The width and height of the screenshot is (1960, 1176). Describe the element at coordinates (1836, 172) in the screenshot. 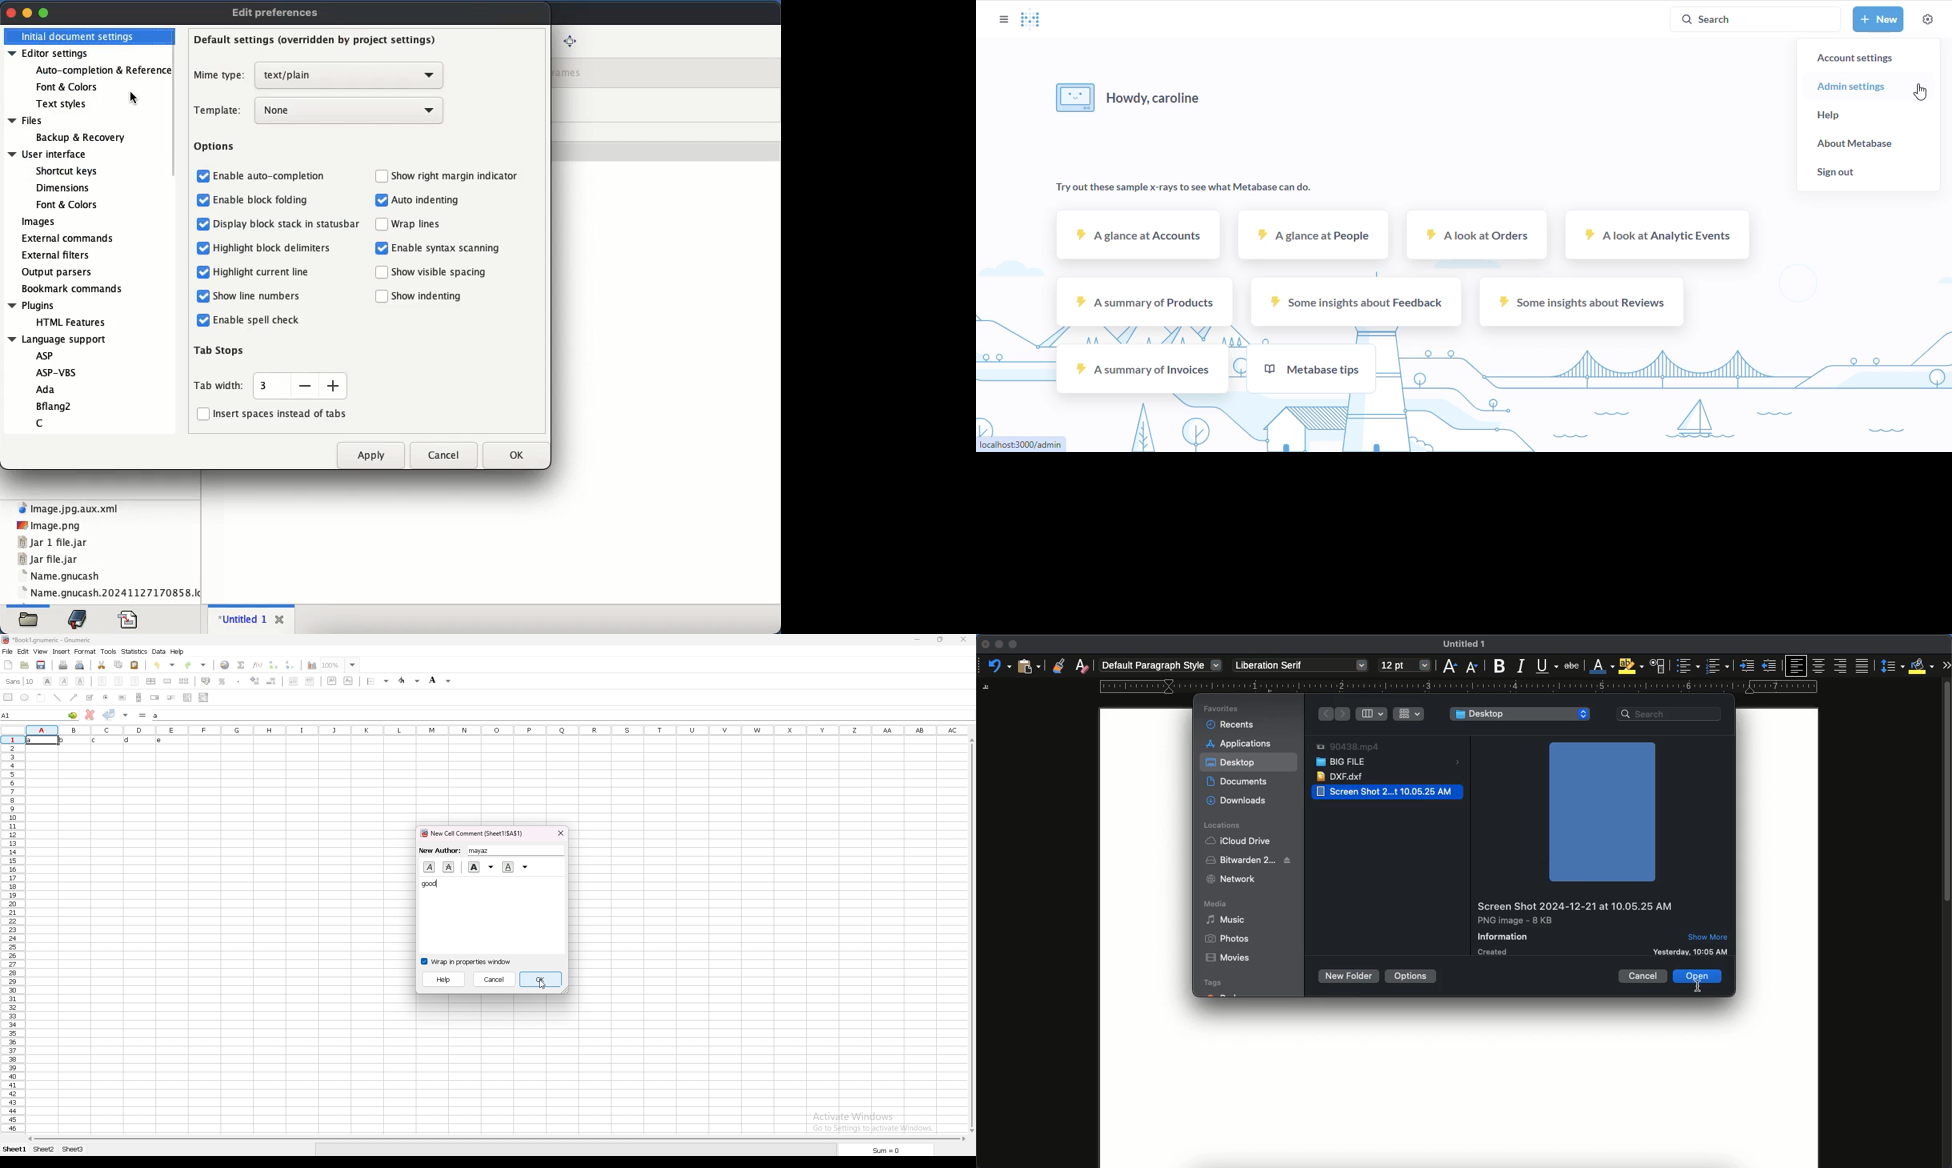

I see `sign out` at that location.